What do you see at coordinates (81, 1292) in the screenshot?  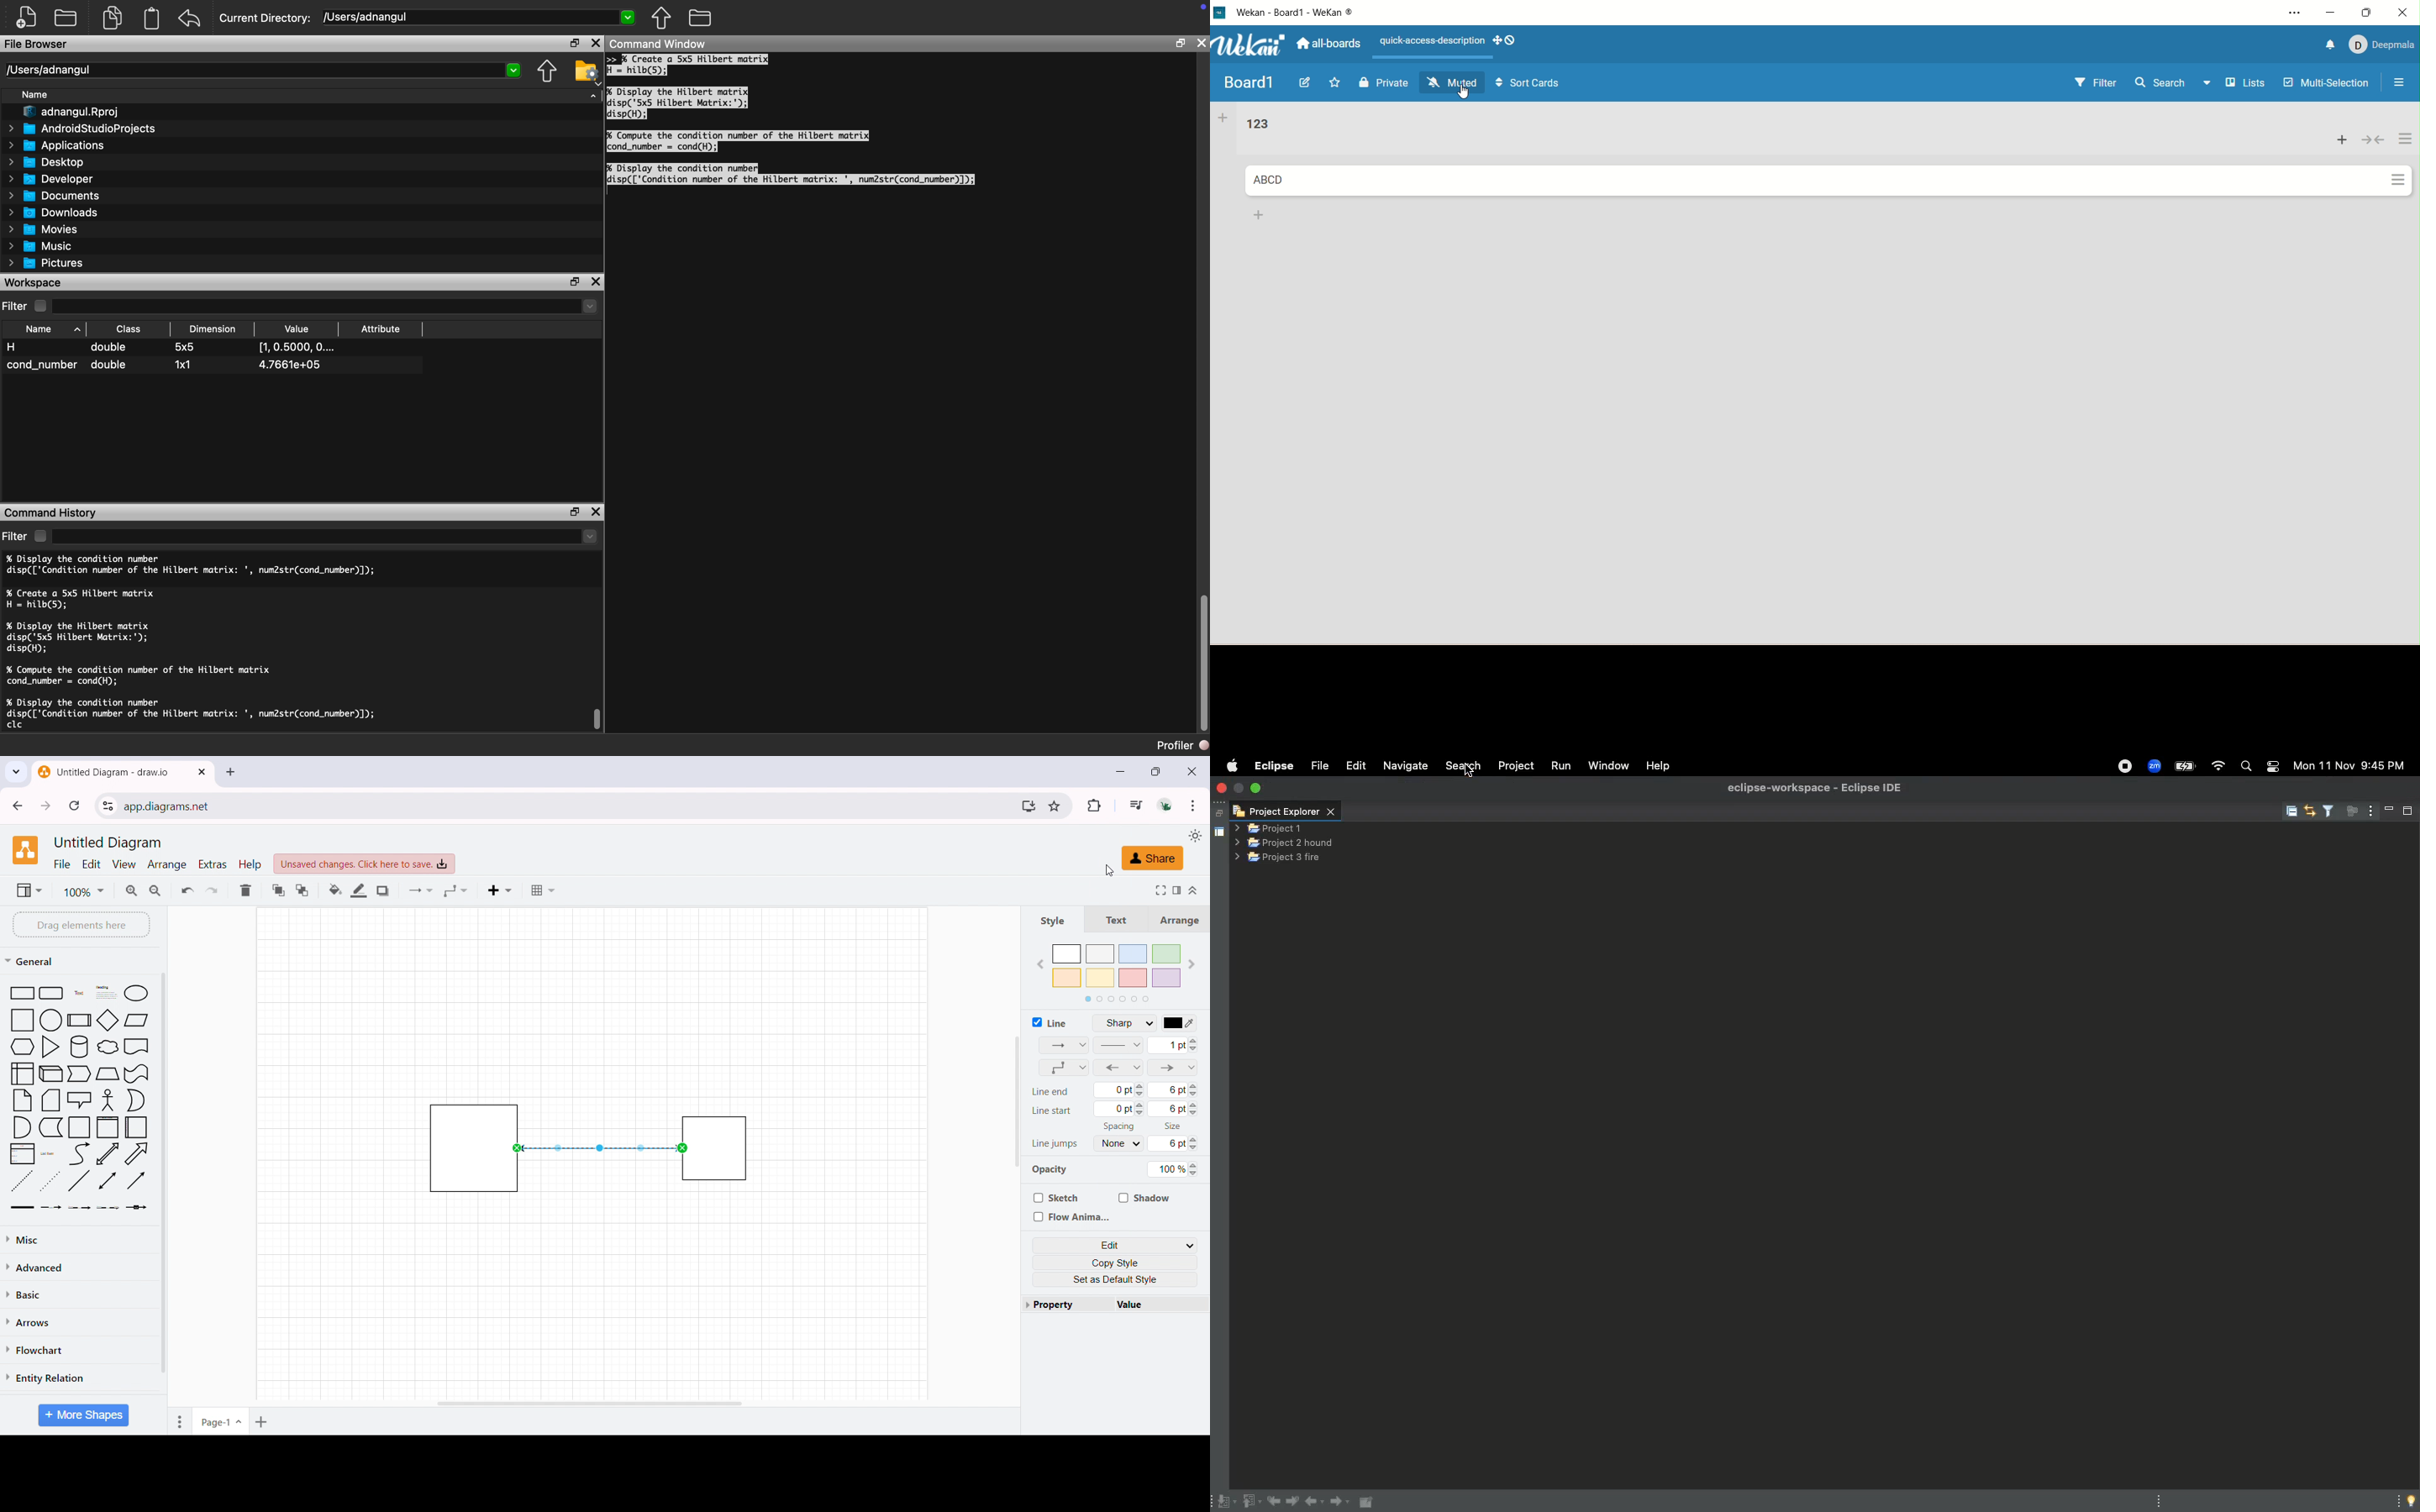 I see `basic` at bounding box center [81, 1292].